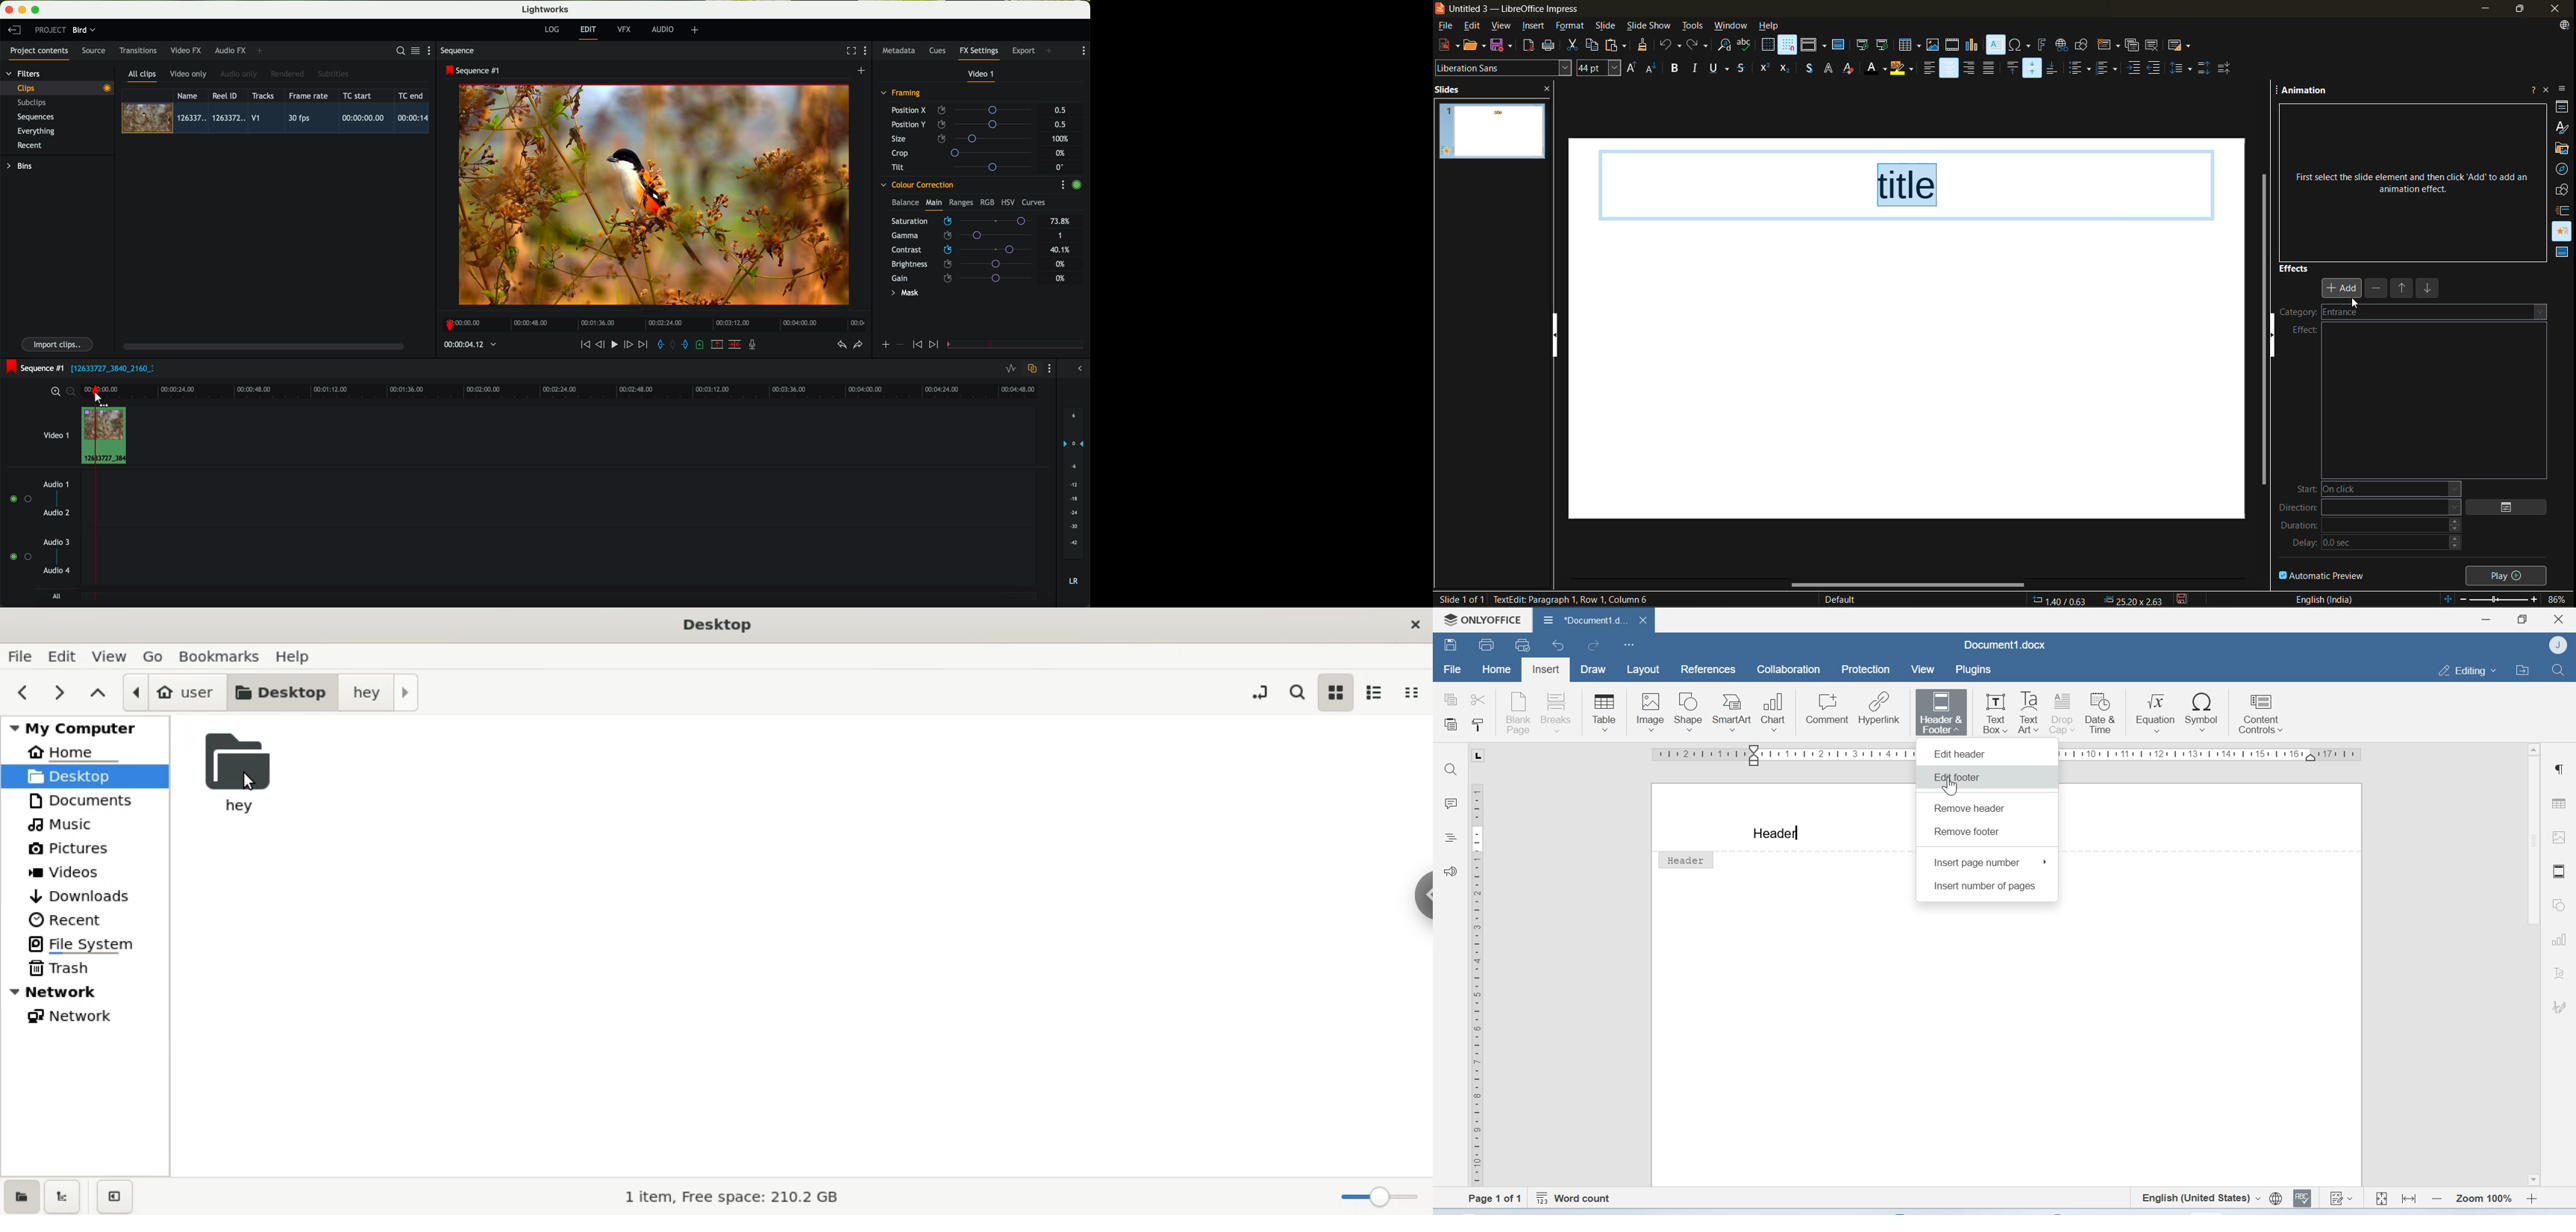 The image size is (2576, 1232). I want to click on window, so click(1732, 27).